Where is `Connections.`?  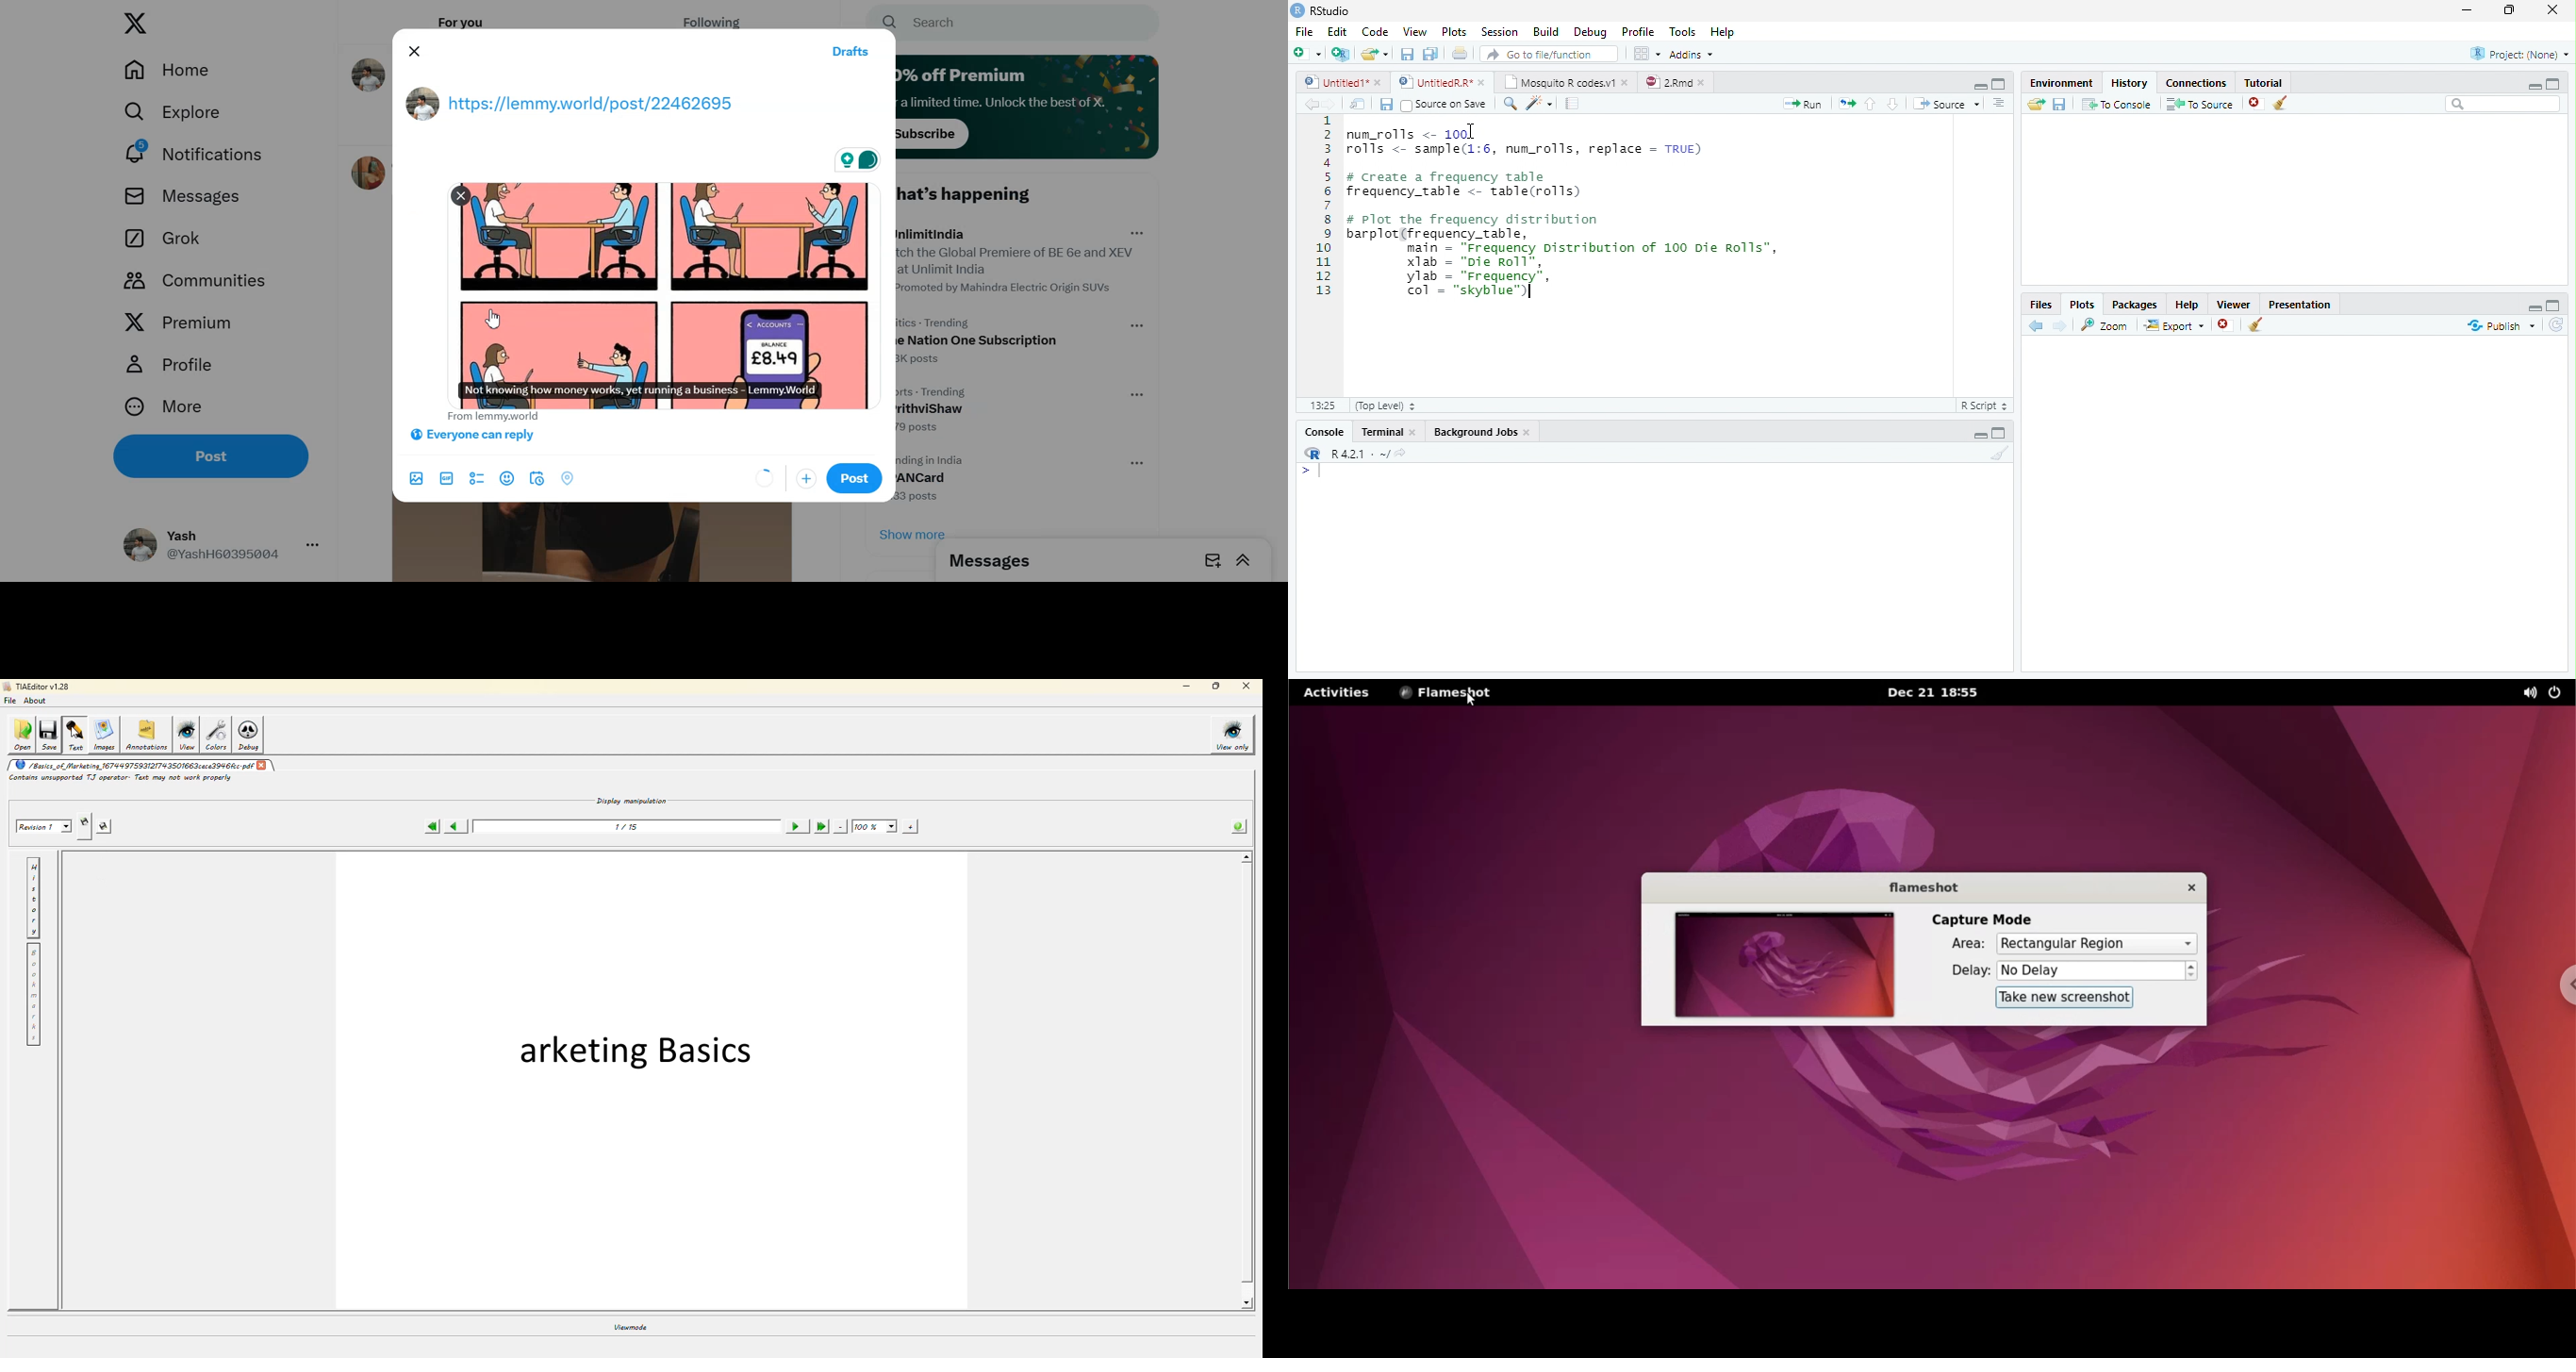
Connections. is located at coordinates (2196, 82).